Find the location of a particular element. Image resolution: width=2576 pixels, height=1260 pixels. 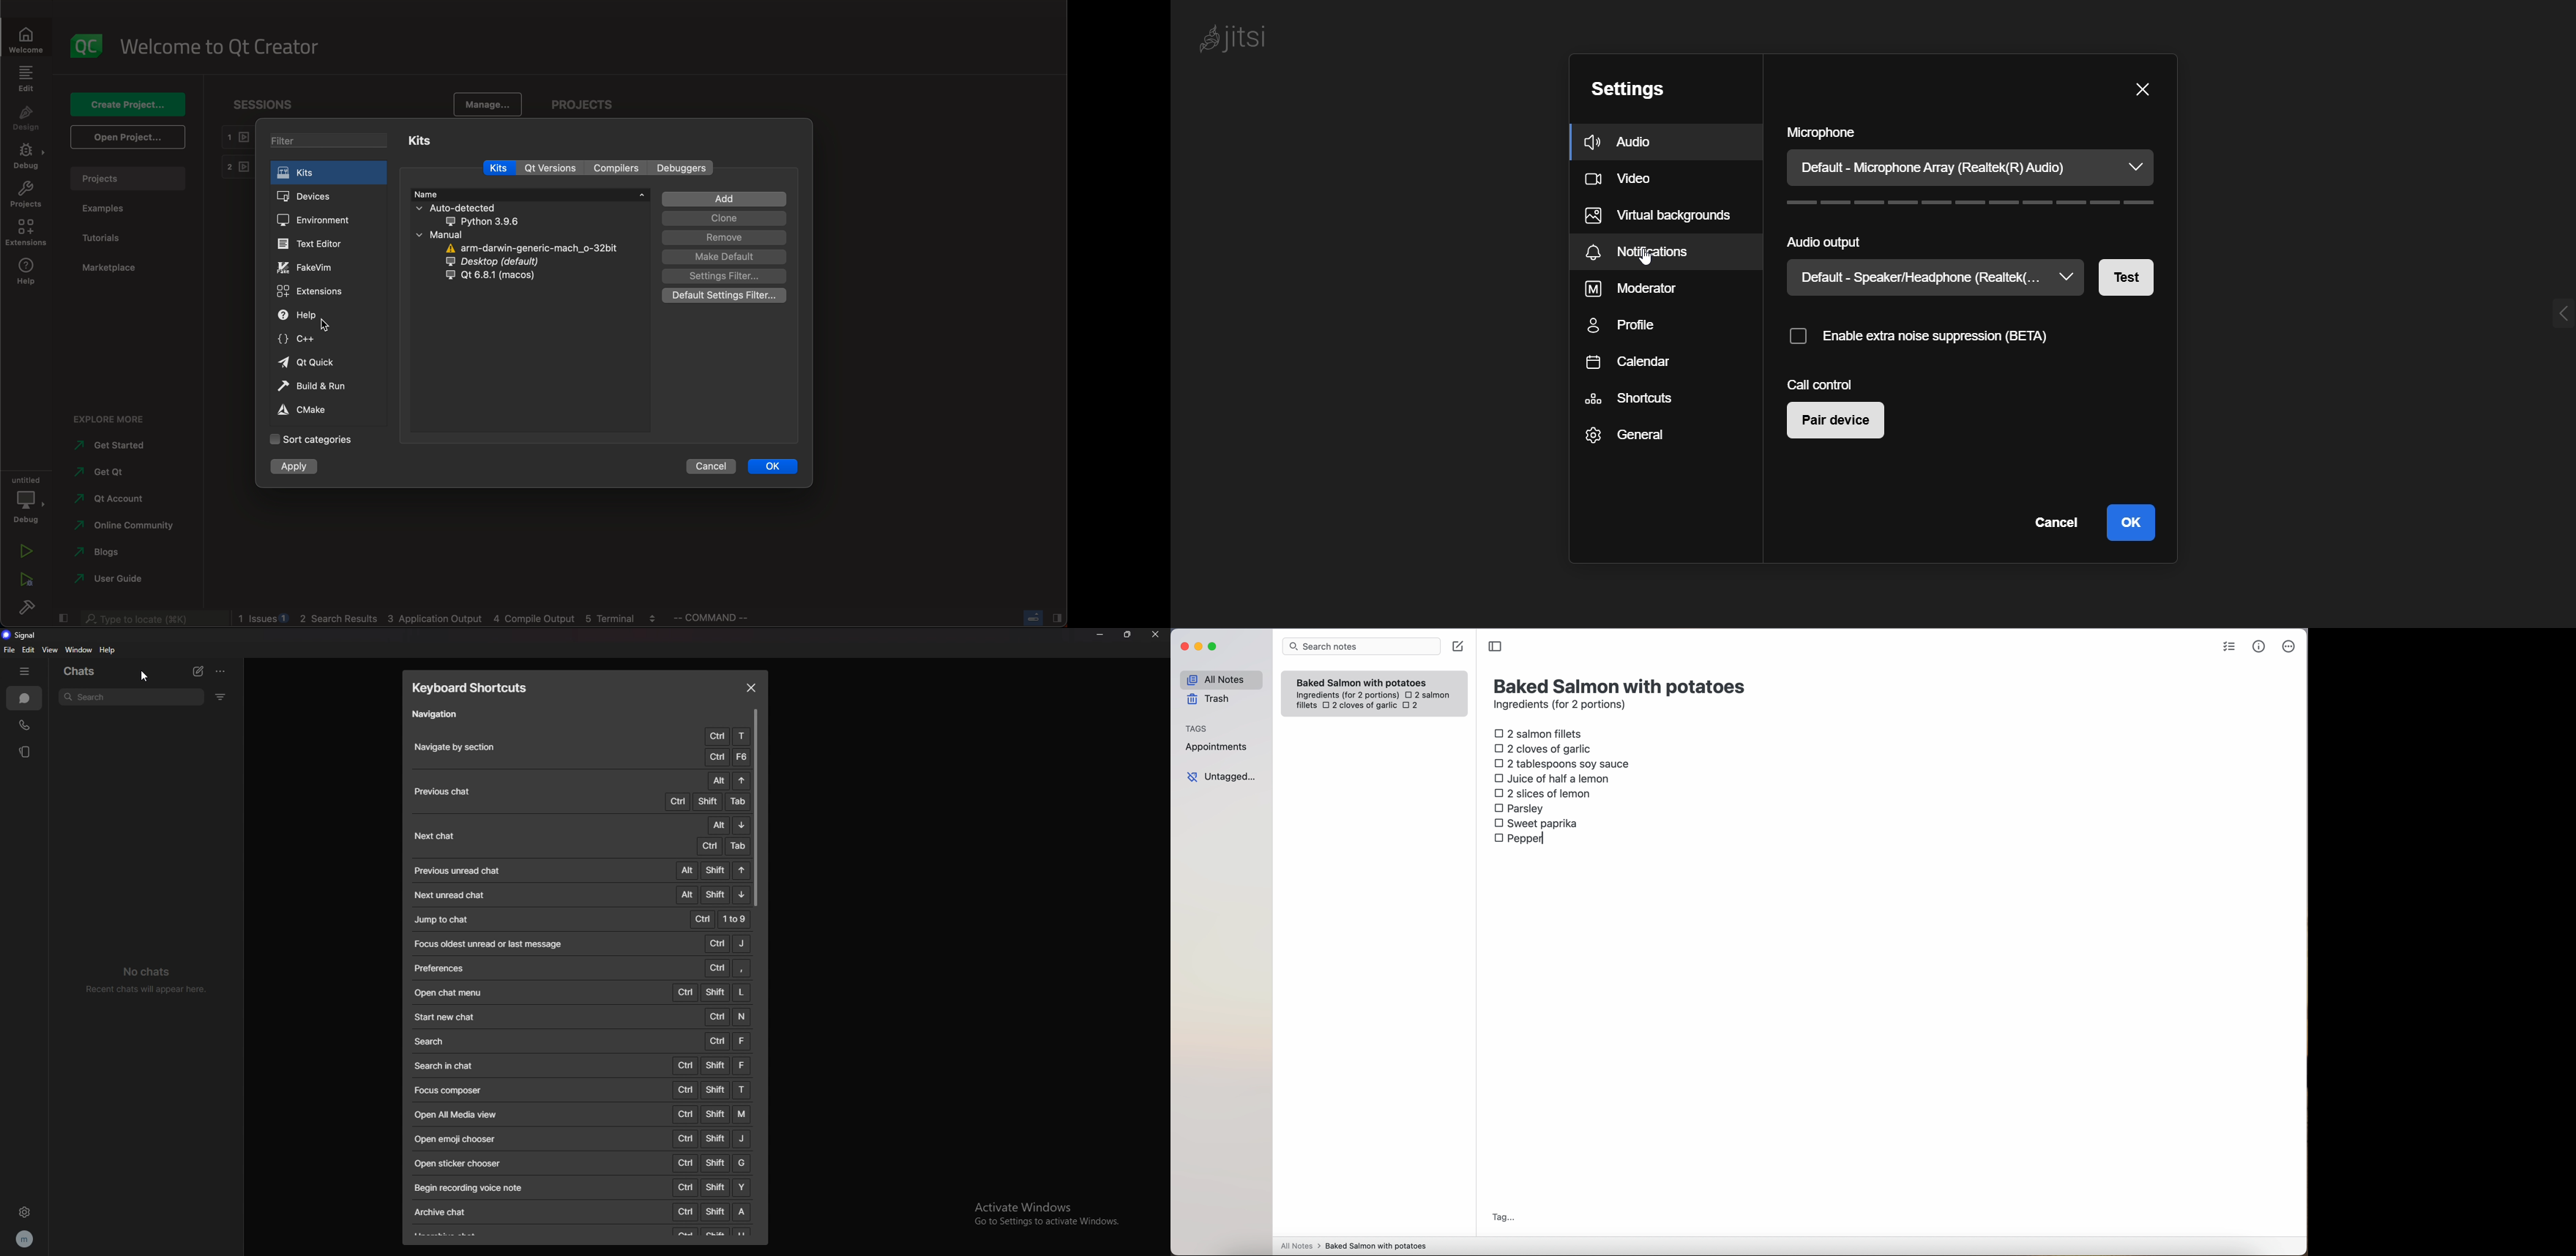

enable extra noise suppression (BETA) is located at coordinates (1917, 336).